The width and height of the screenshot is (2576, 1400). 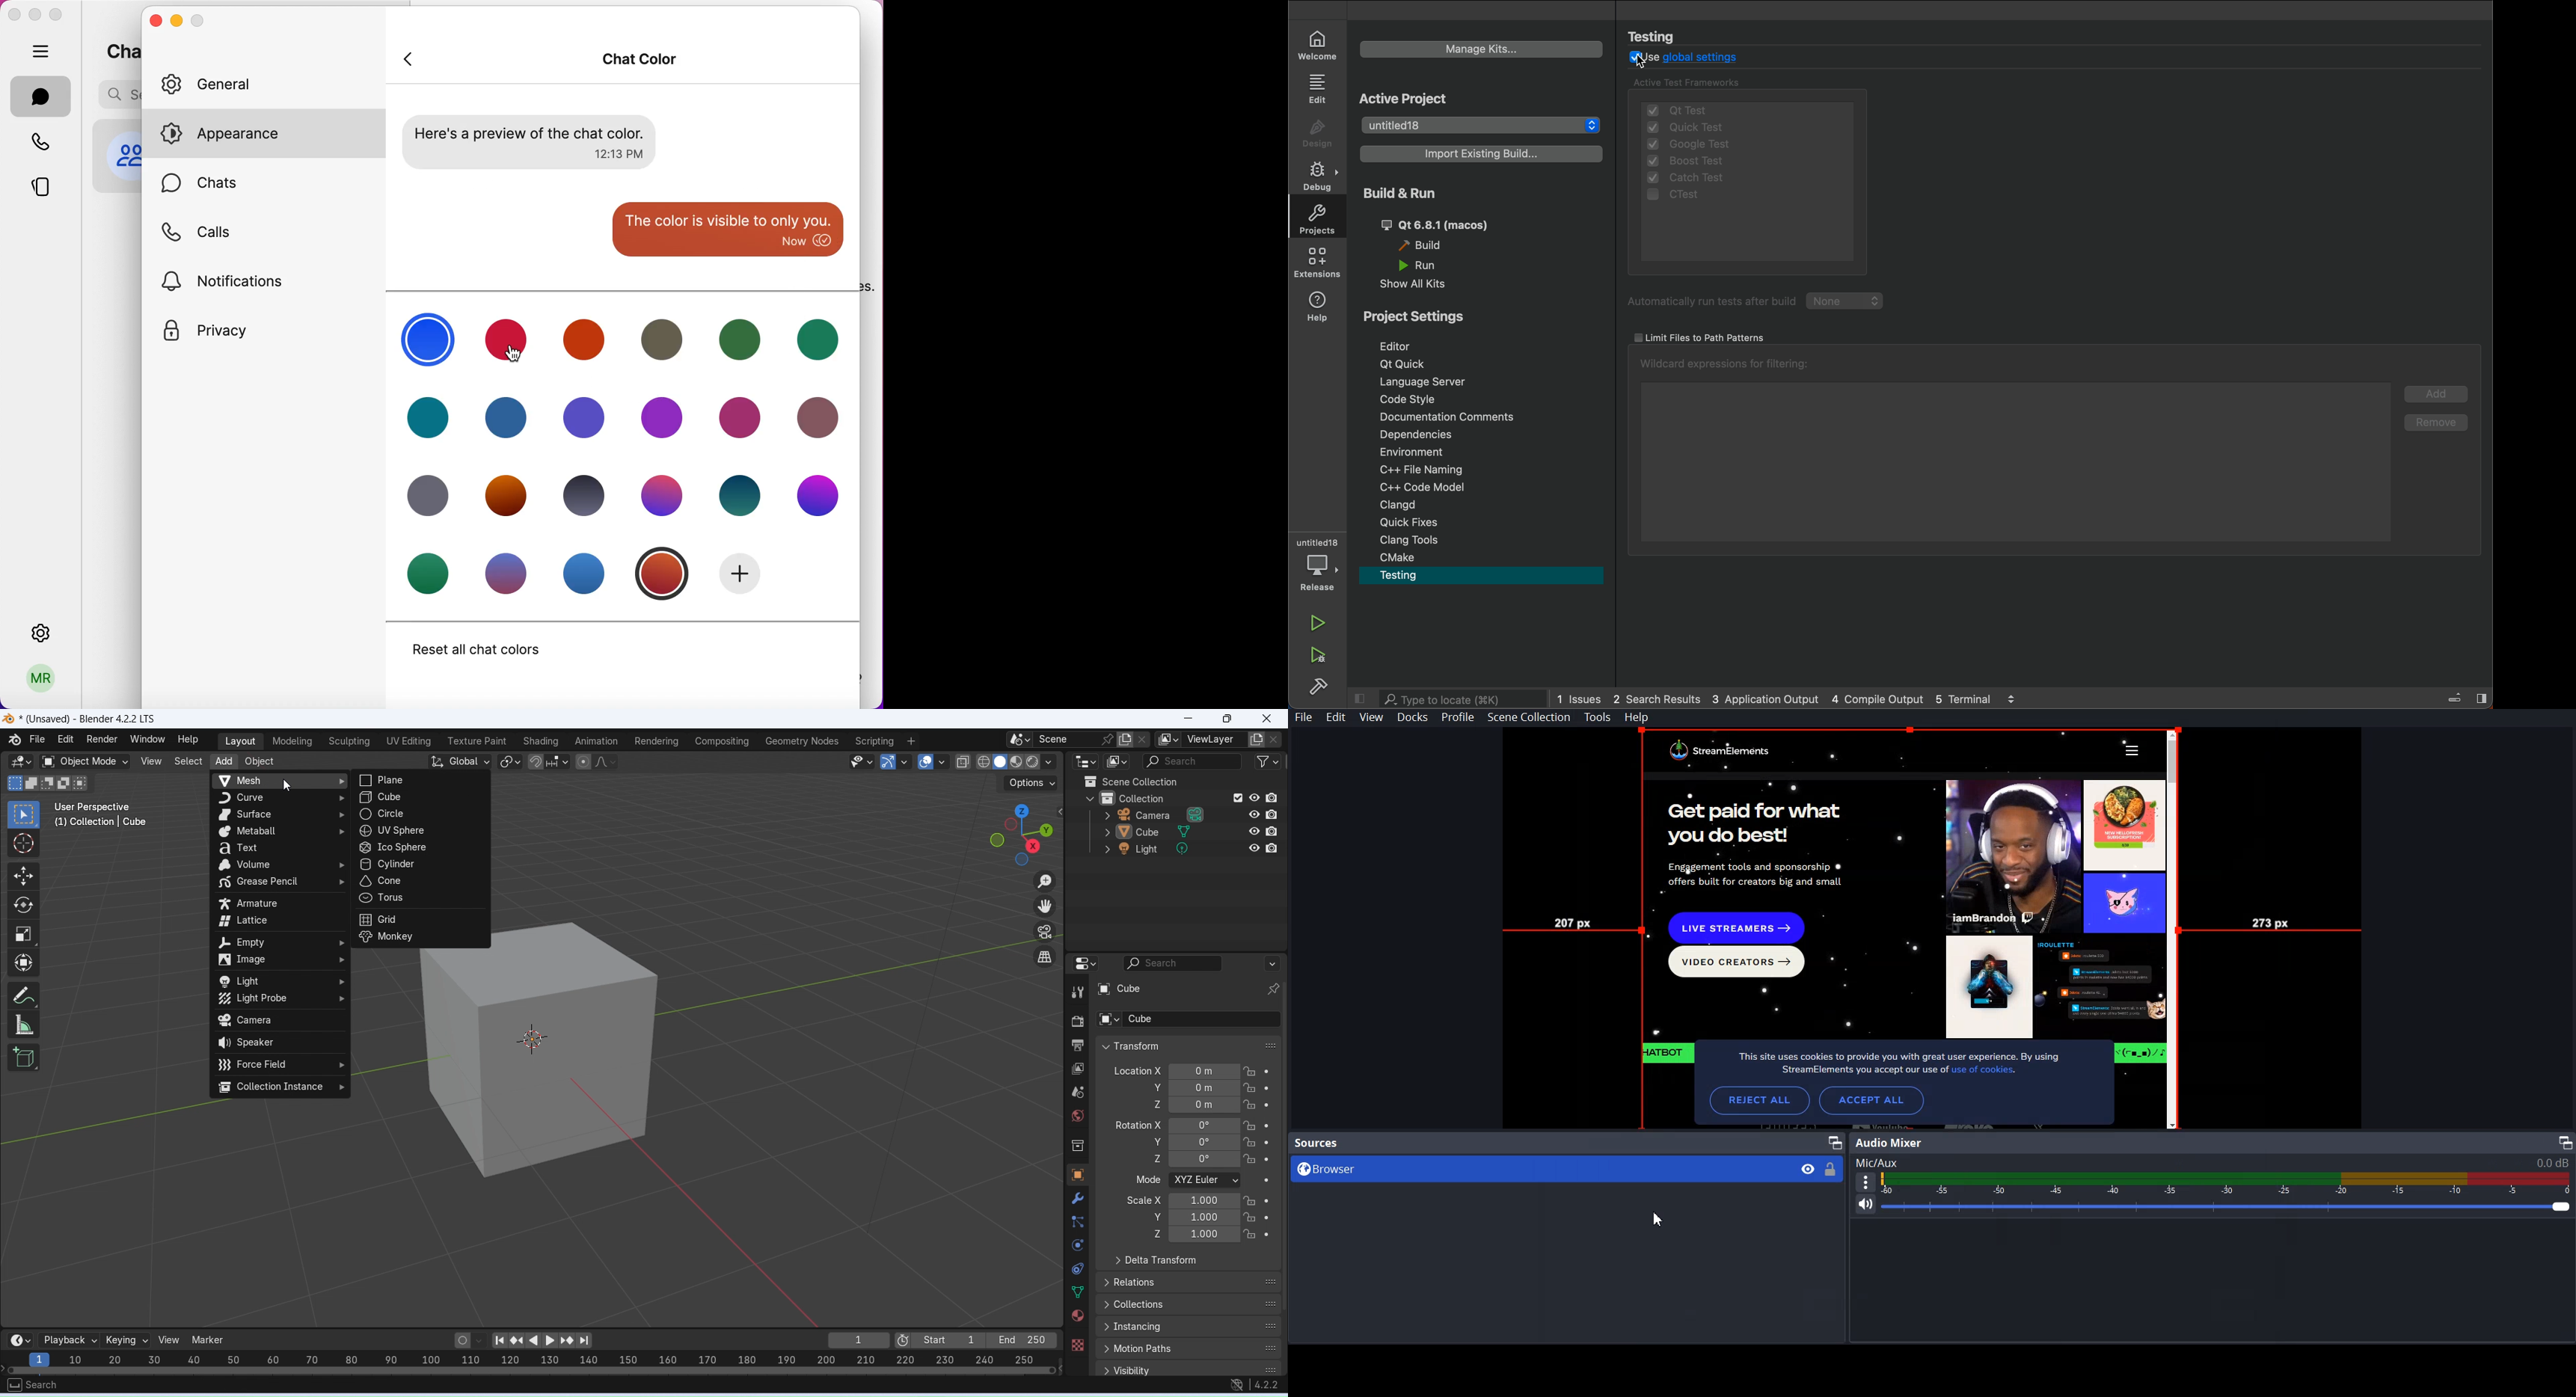 I want to click on Editor type, so click(x=1087, y=761).